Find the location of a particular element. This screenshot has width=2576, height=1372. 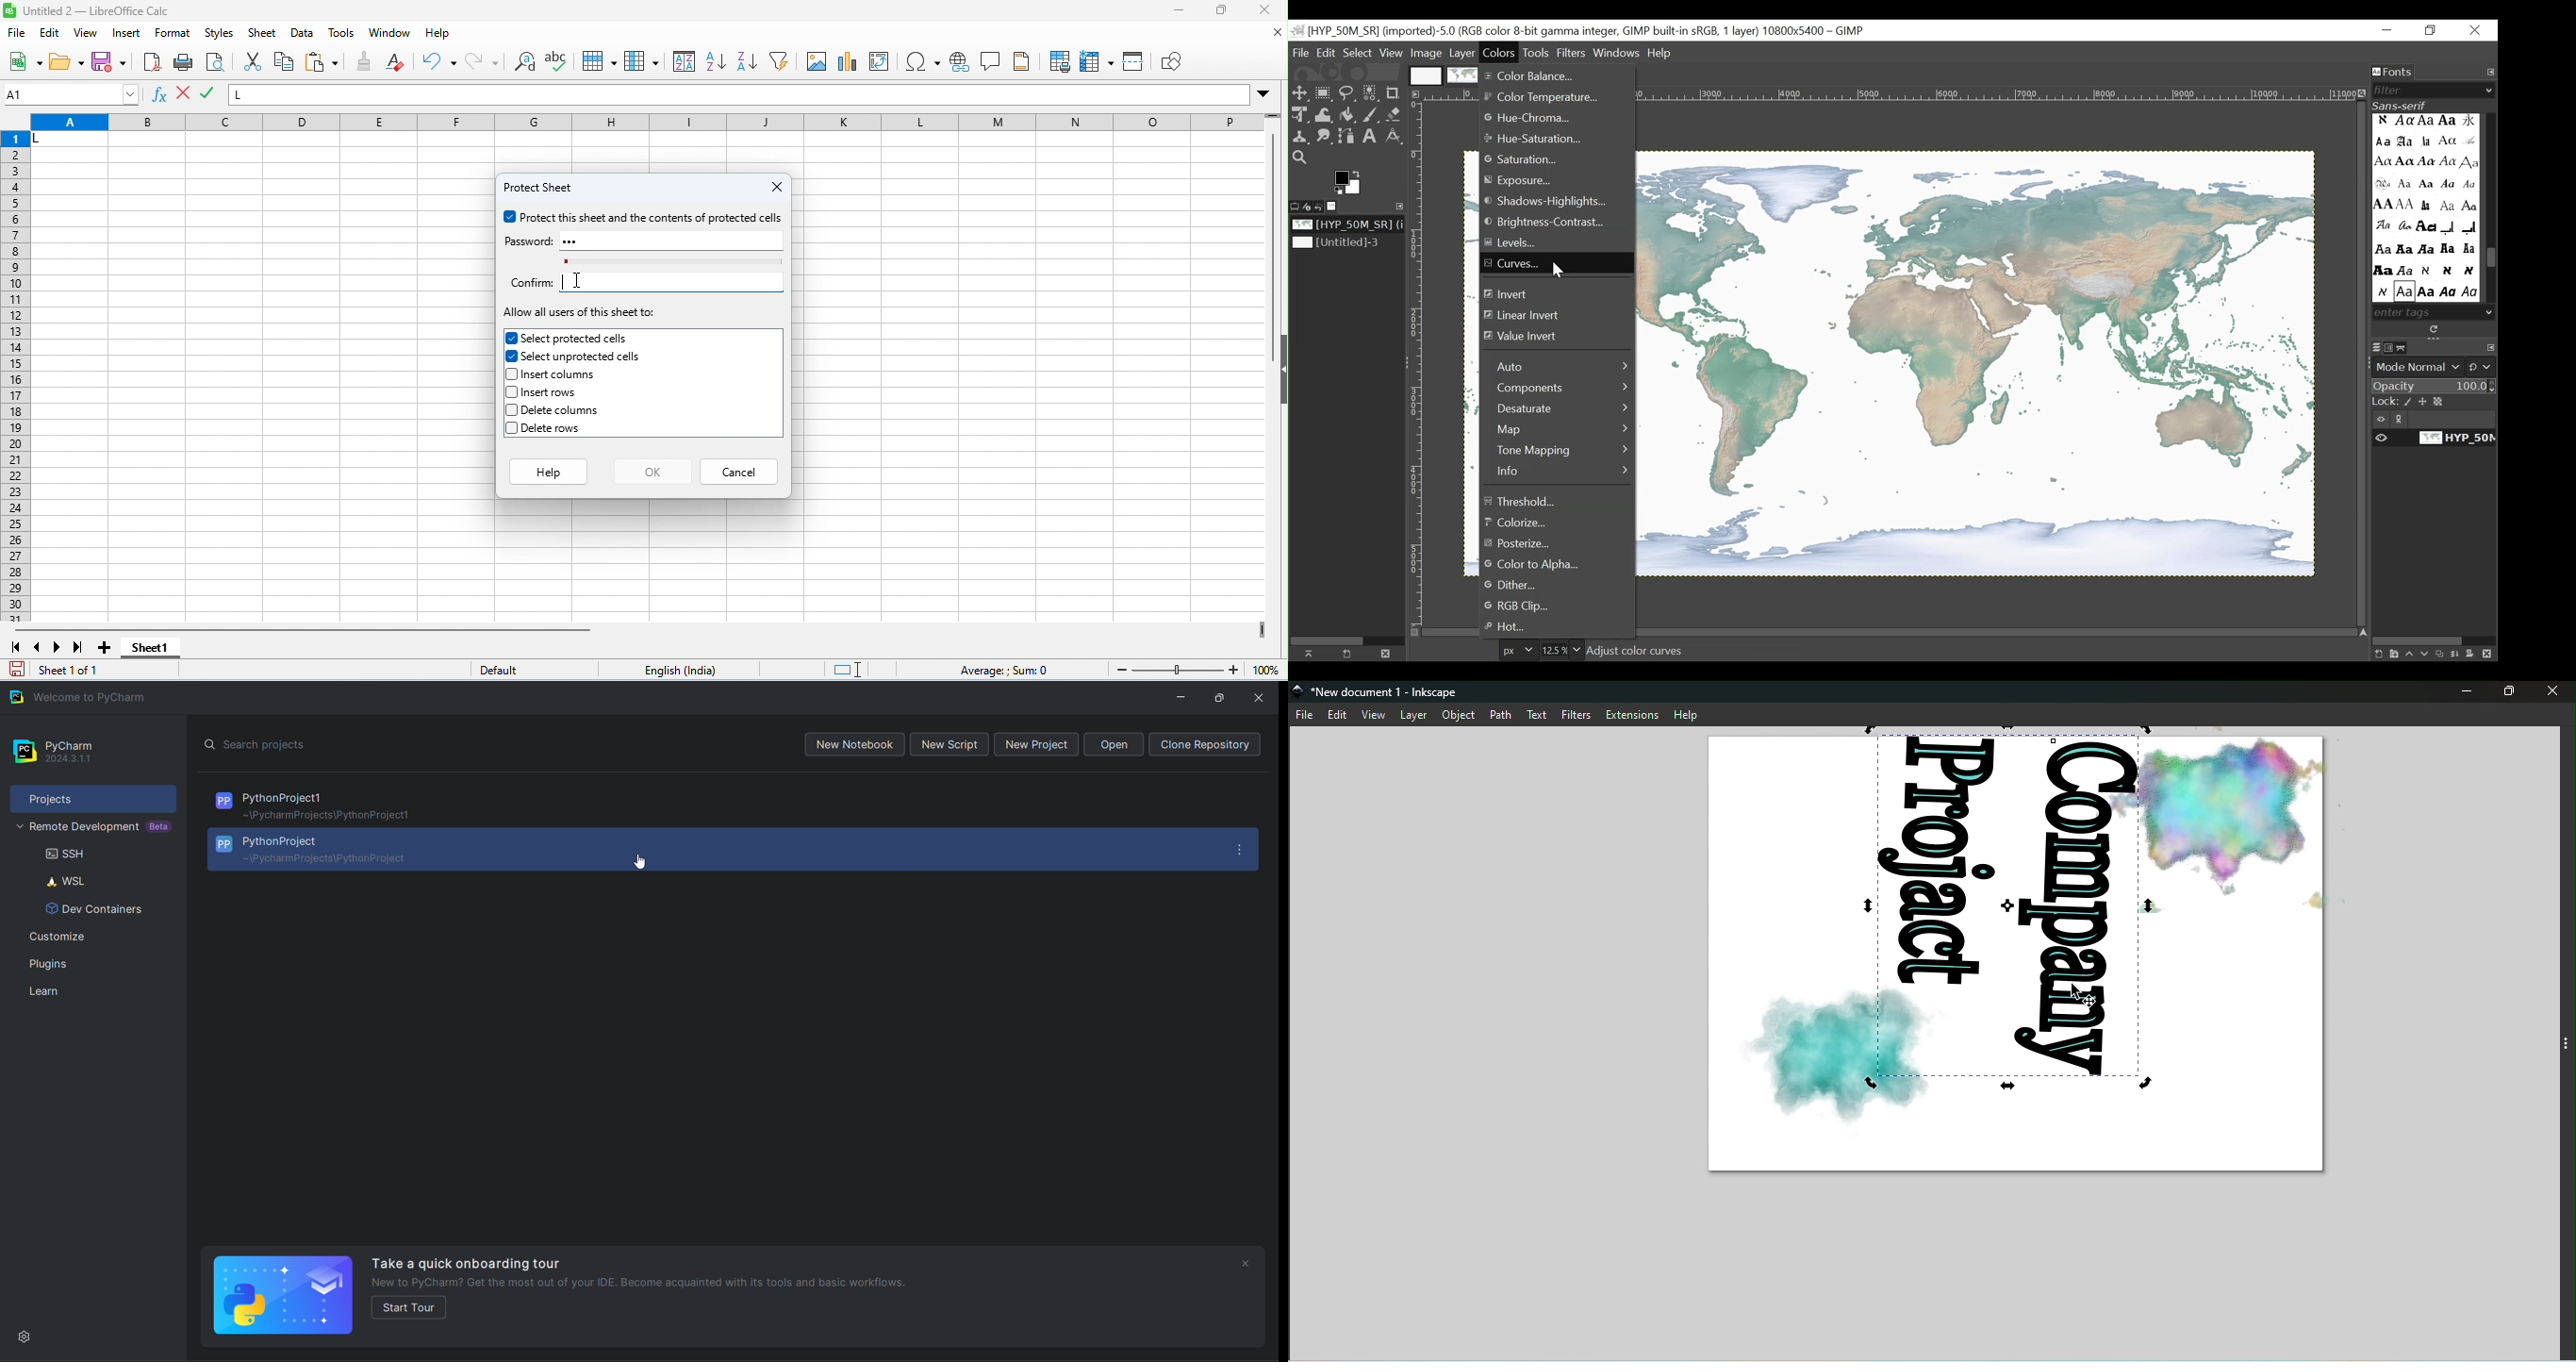

Filters is located at coordinates (1573, 52).